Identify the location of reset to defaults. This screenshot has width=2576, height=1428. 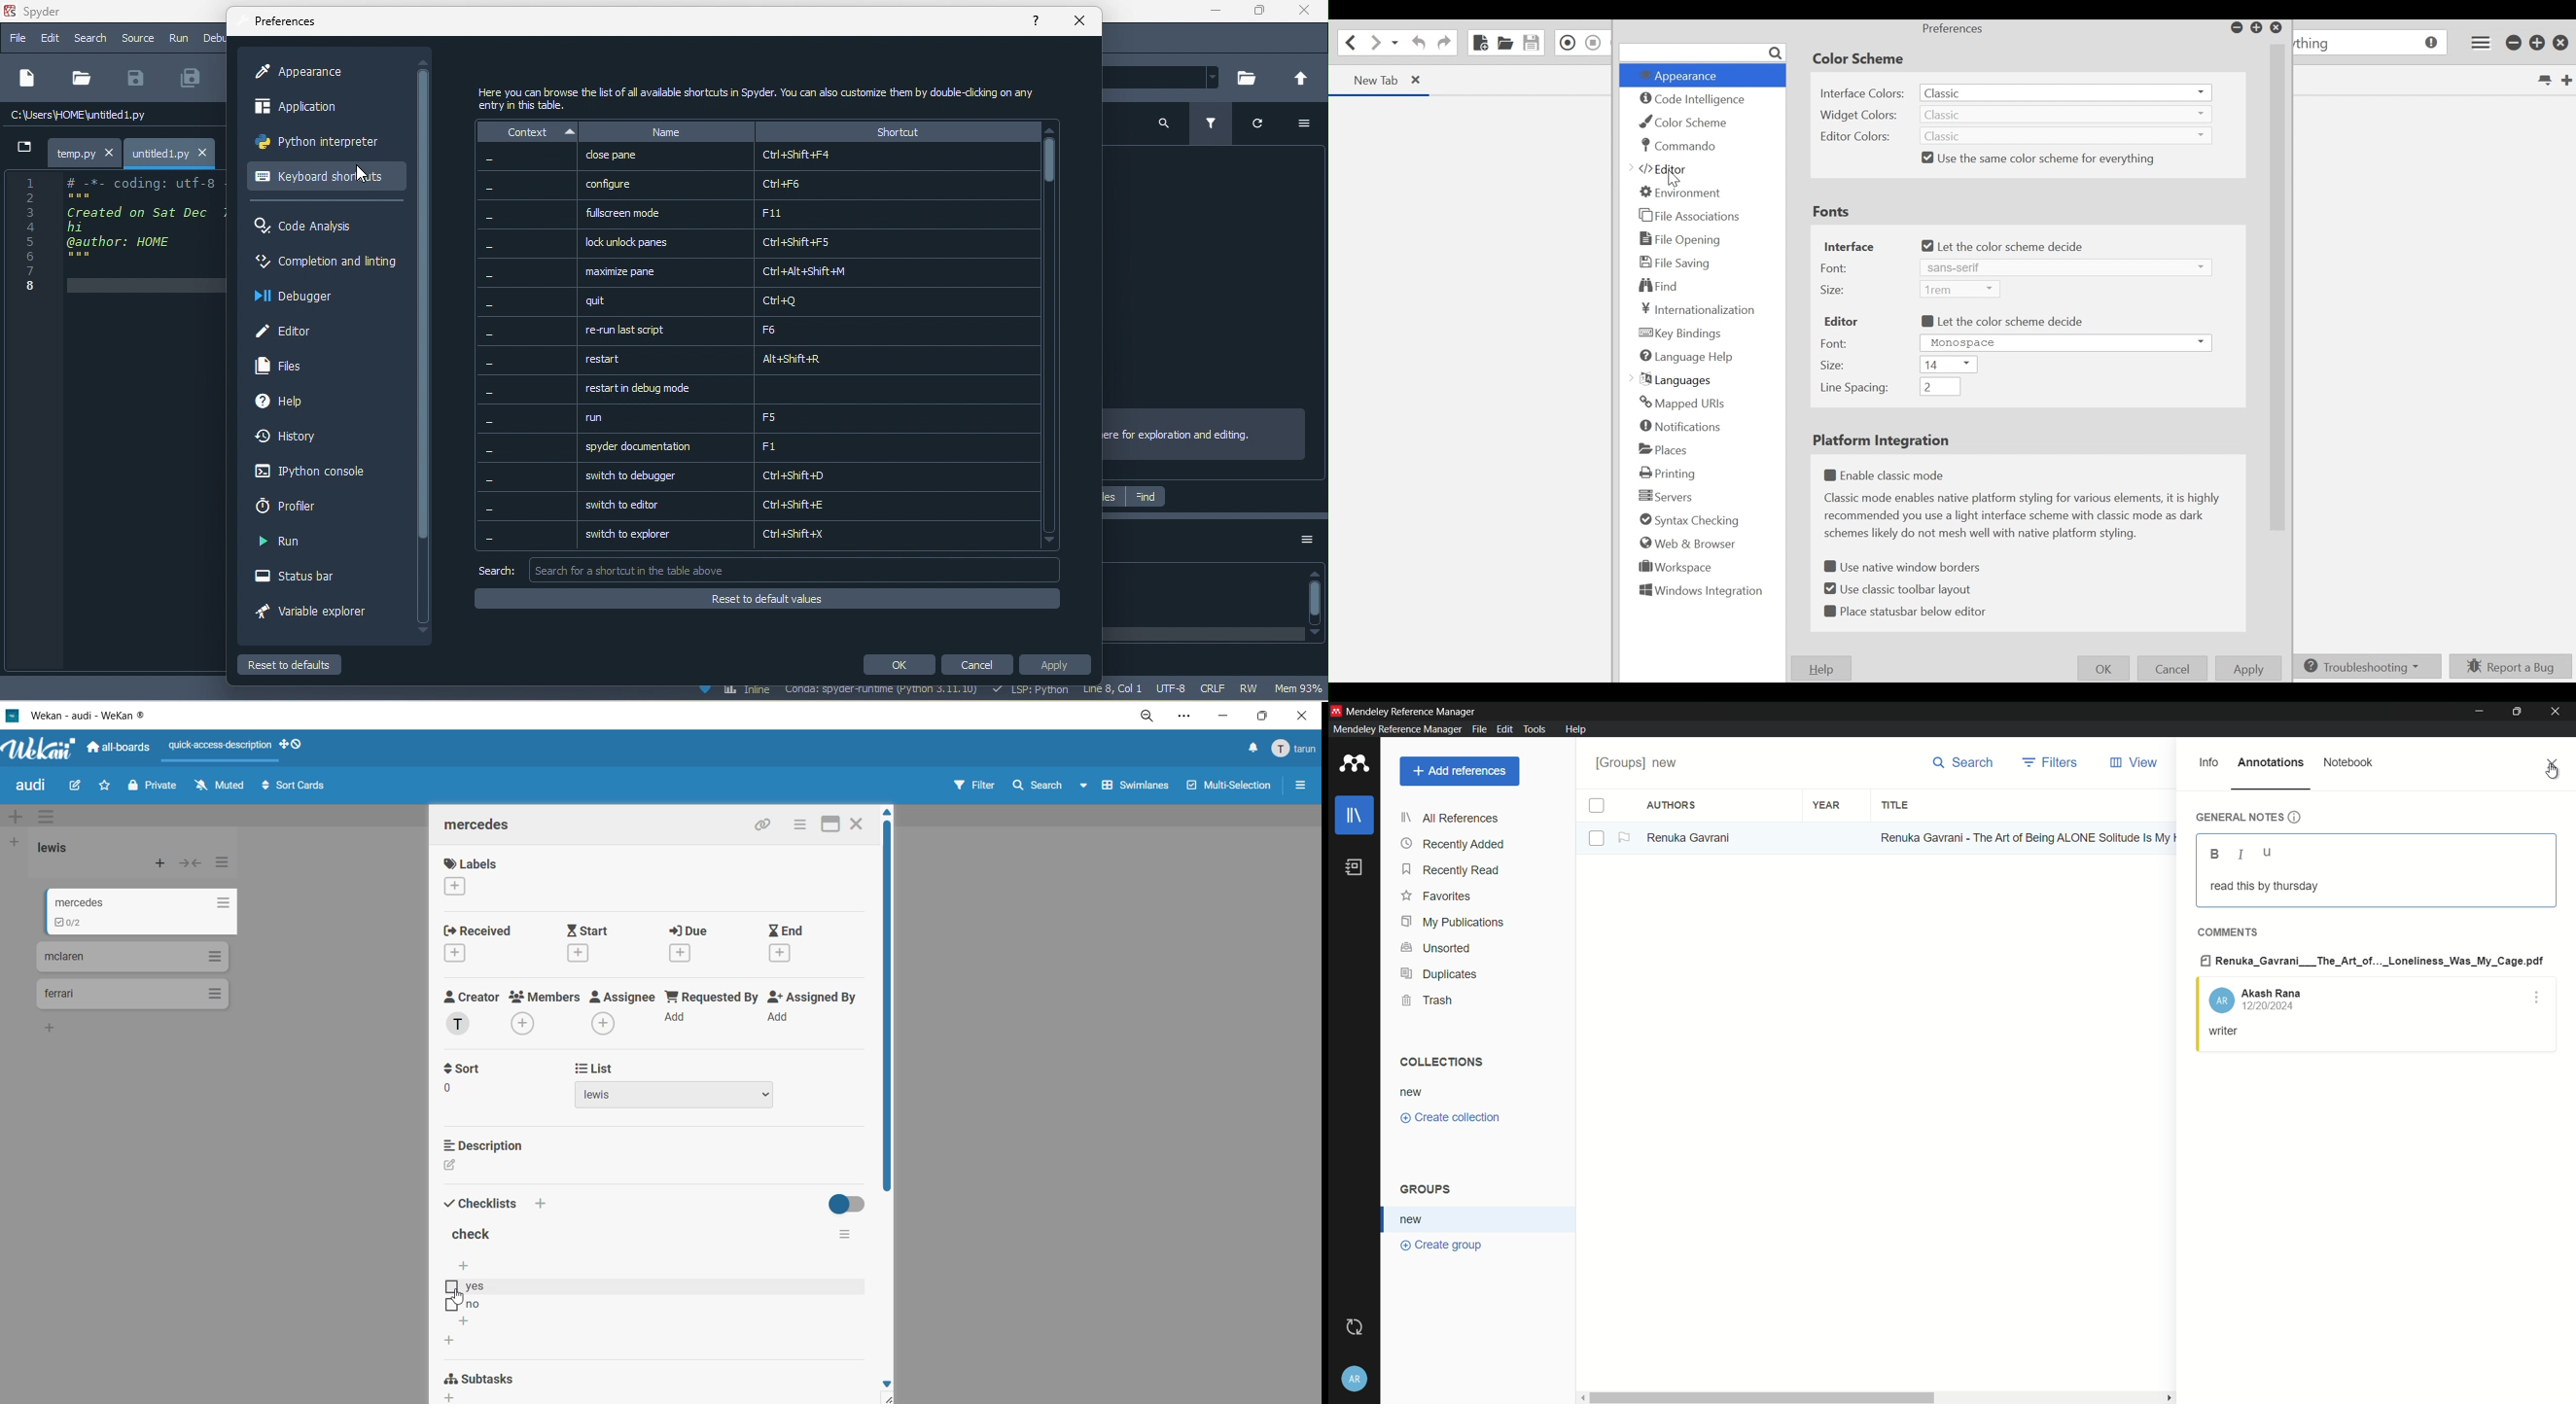
(292, 664).